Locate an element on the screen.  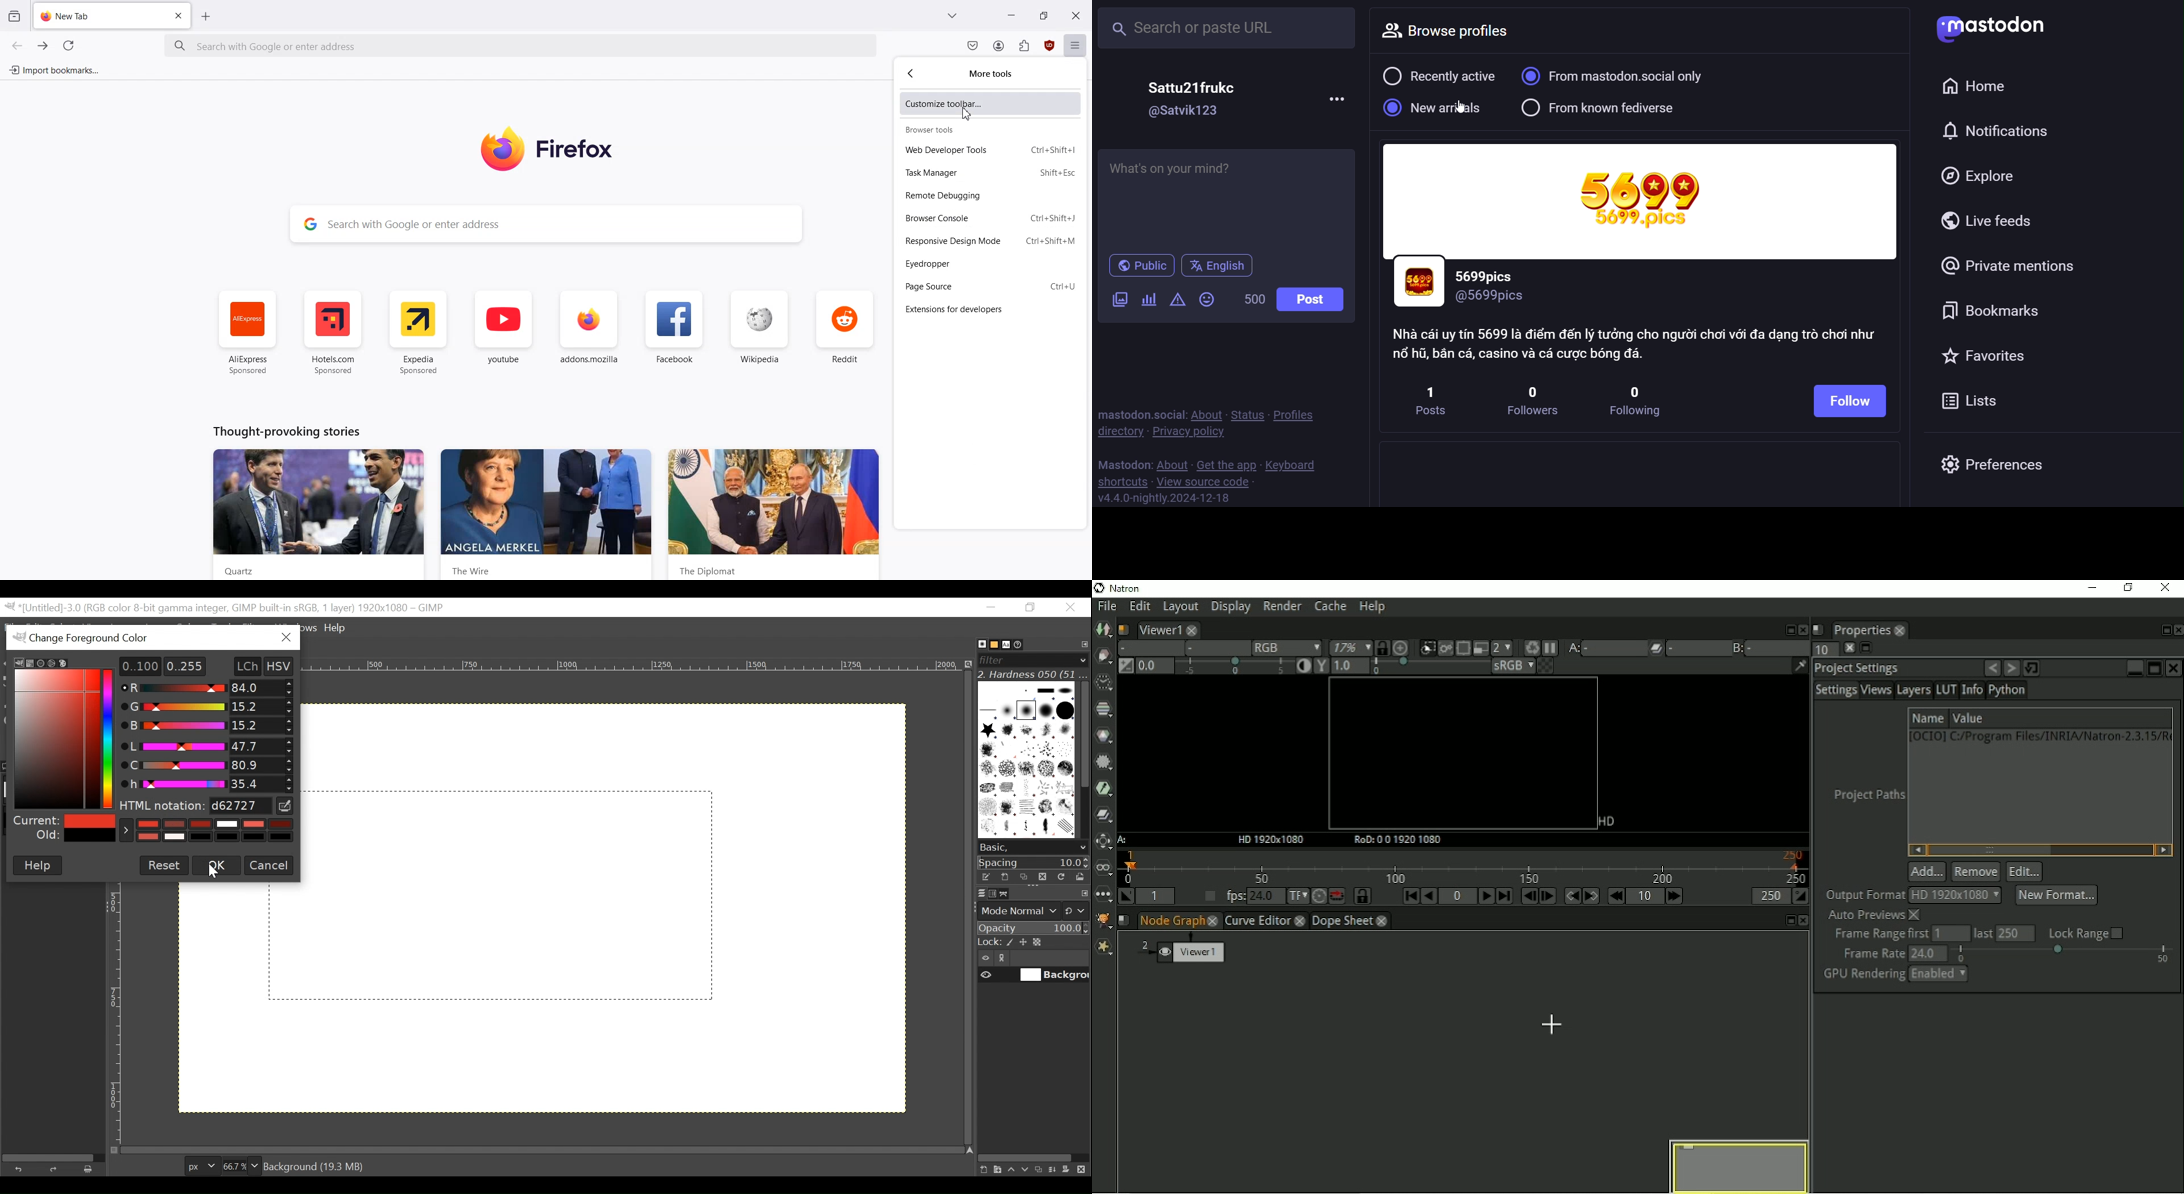
Item visibility is located at coordinates (986, 959).